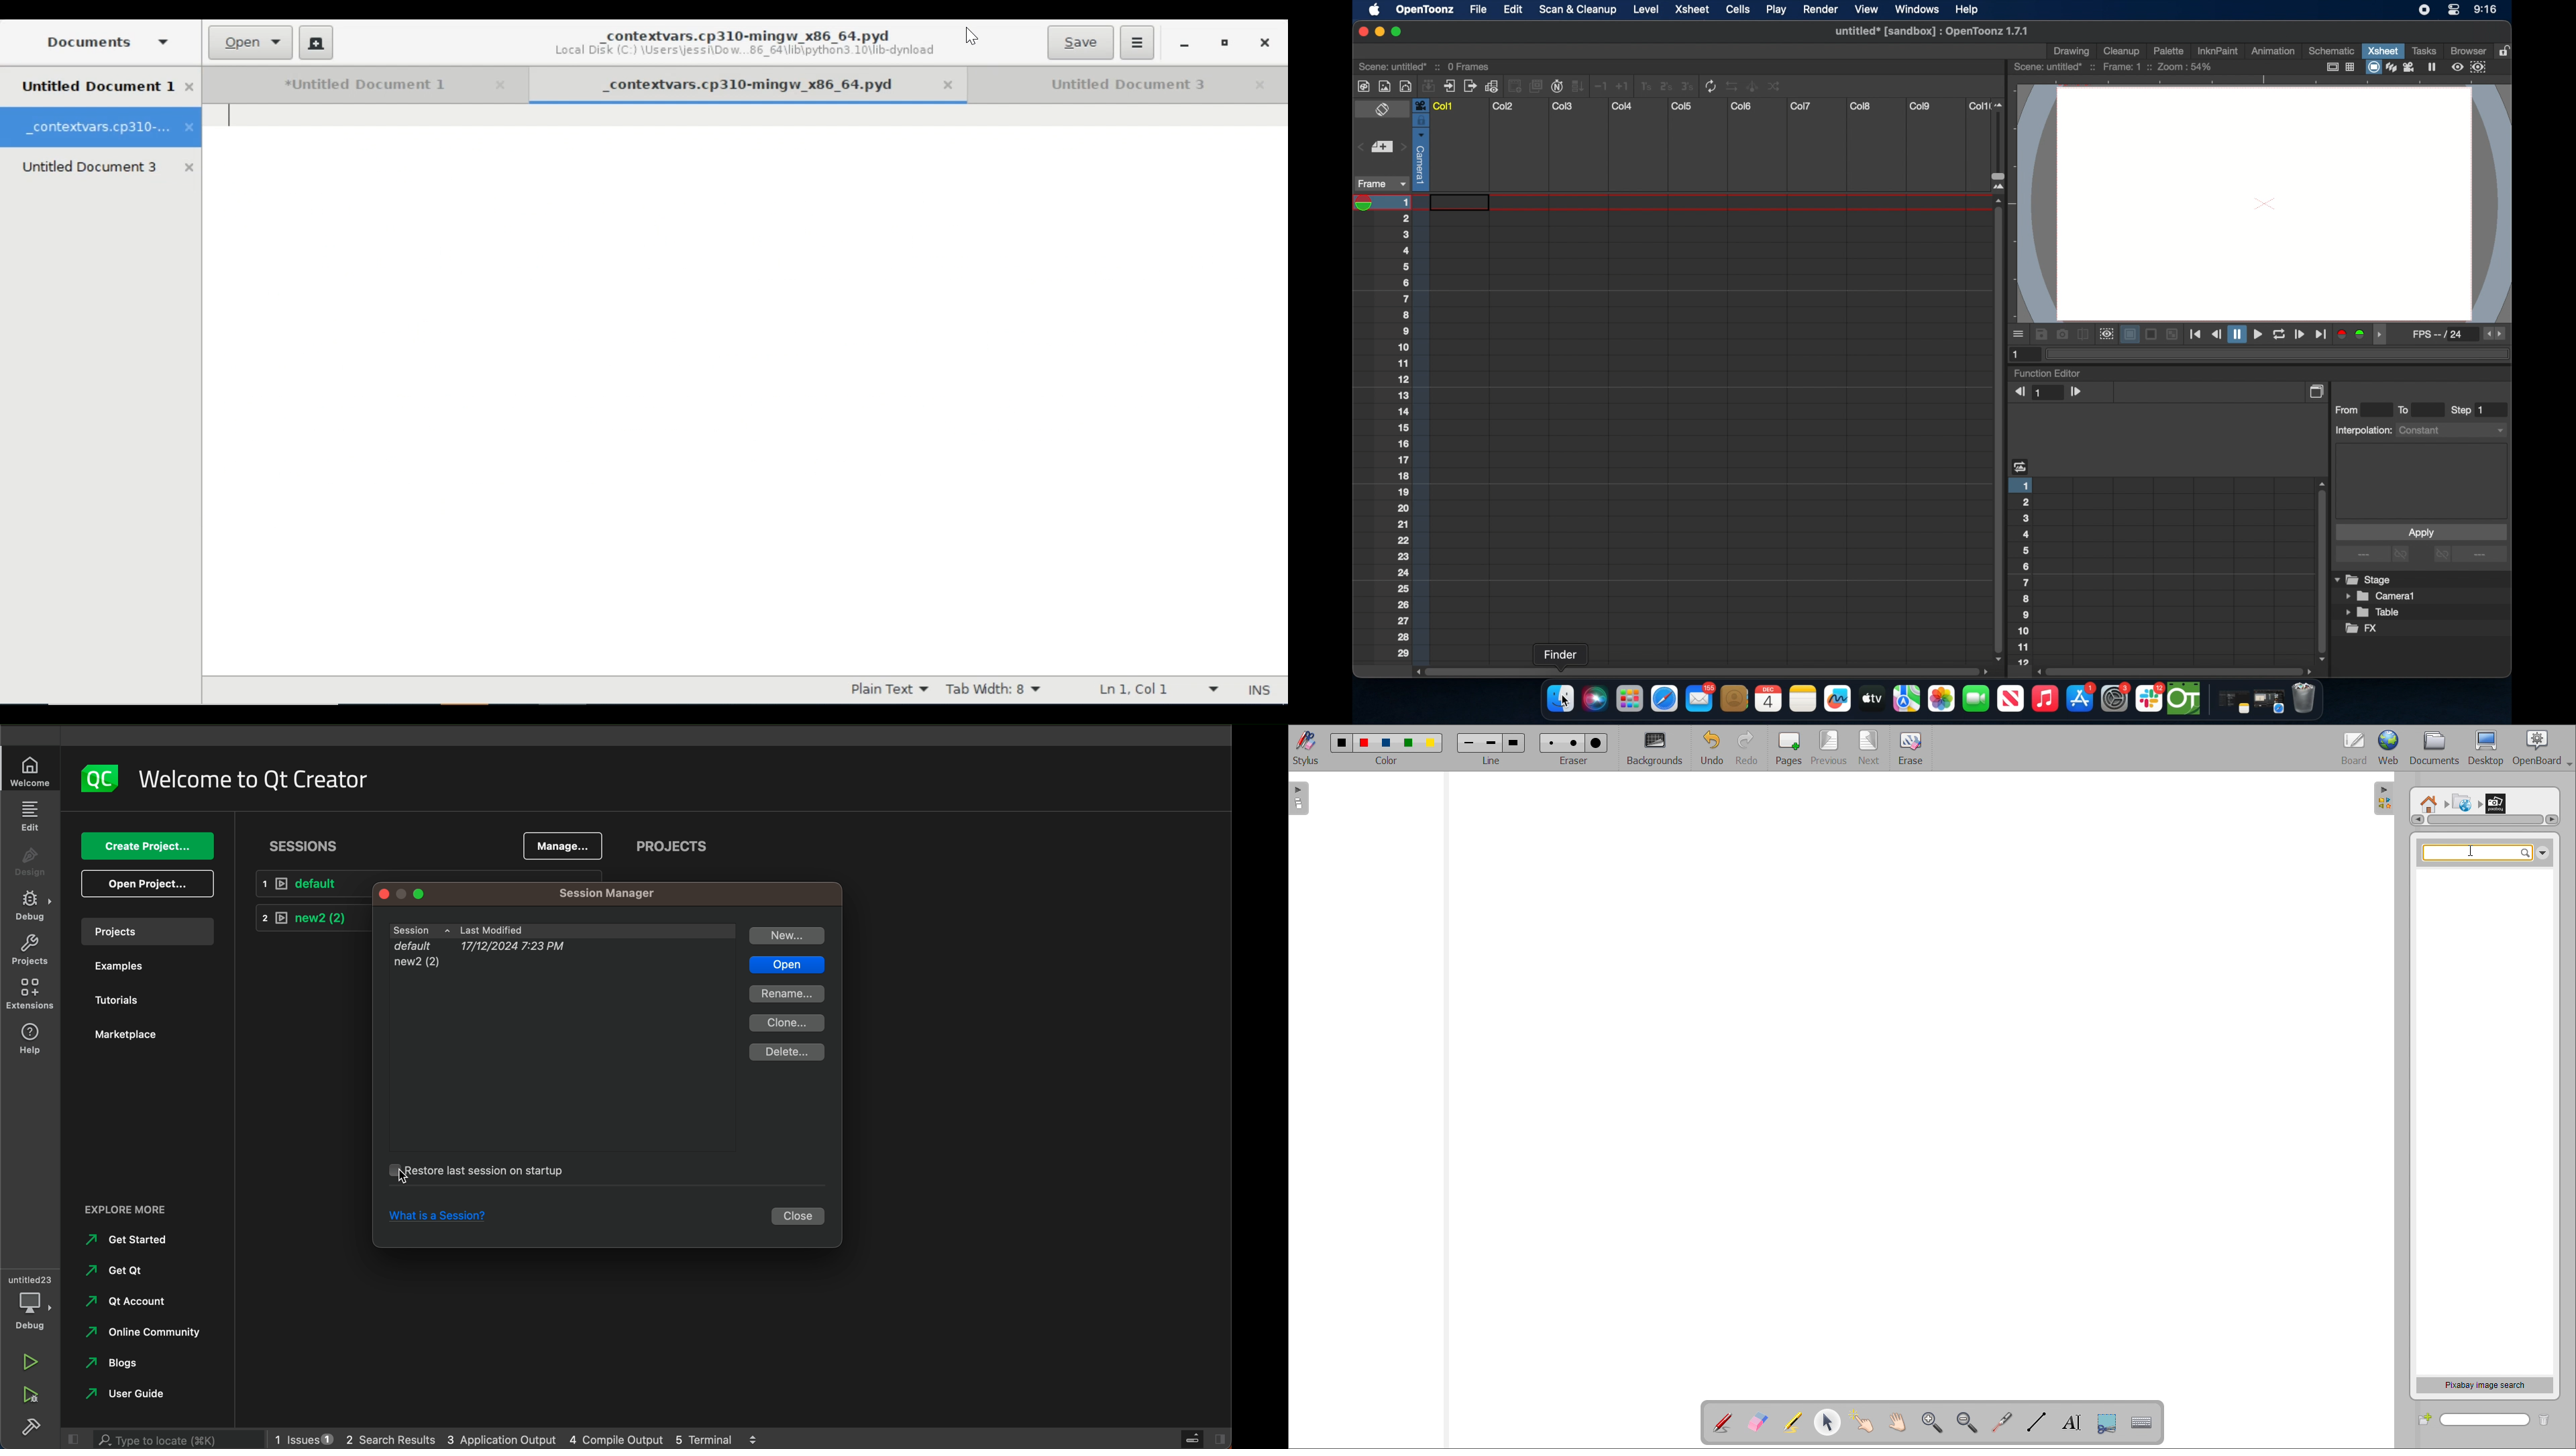 This screenshot has width=2576, height=1456. What do you see at coordinates (2269, 702) in the screenshot?
I see `safari` at bounding box center [2269, 702].